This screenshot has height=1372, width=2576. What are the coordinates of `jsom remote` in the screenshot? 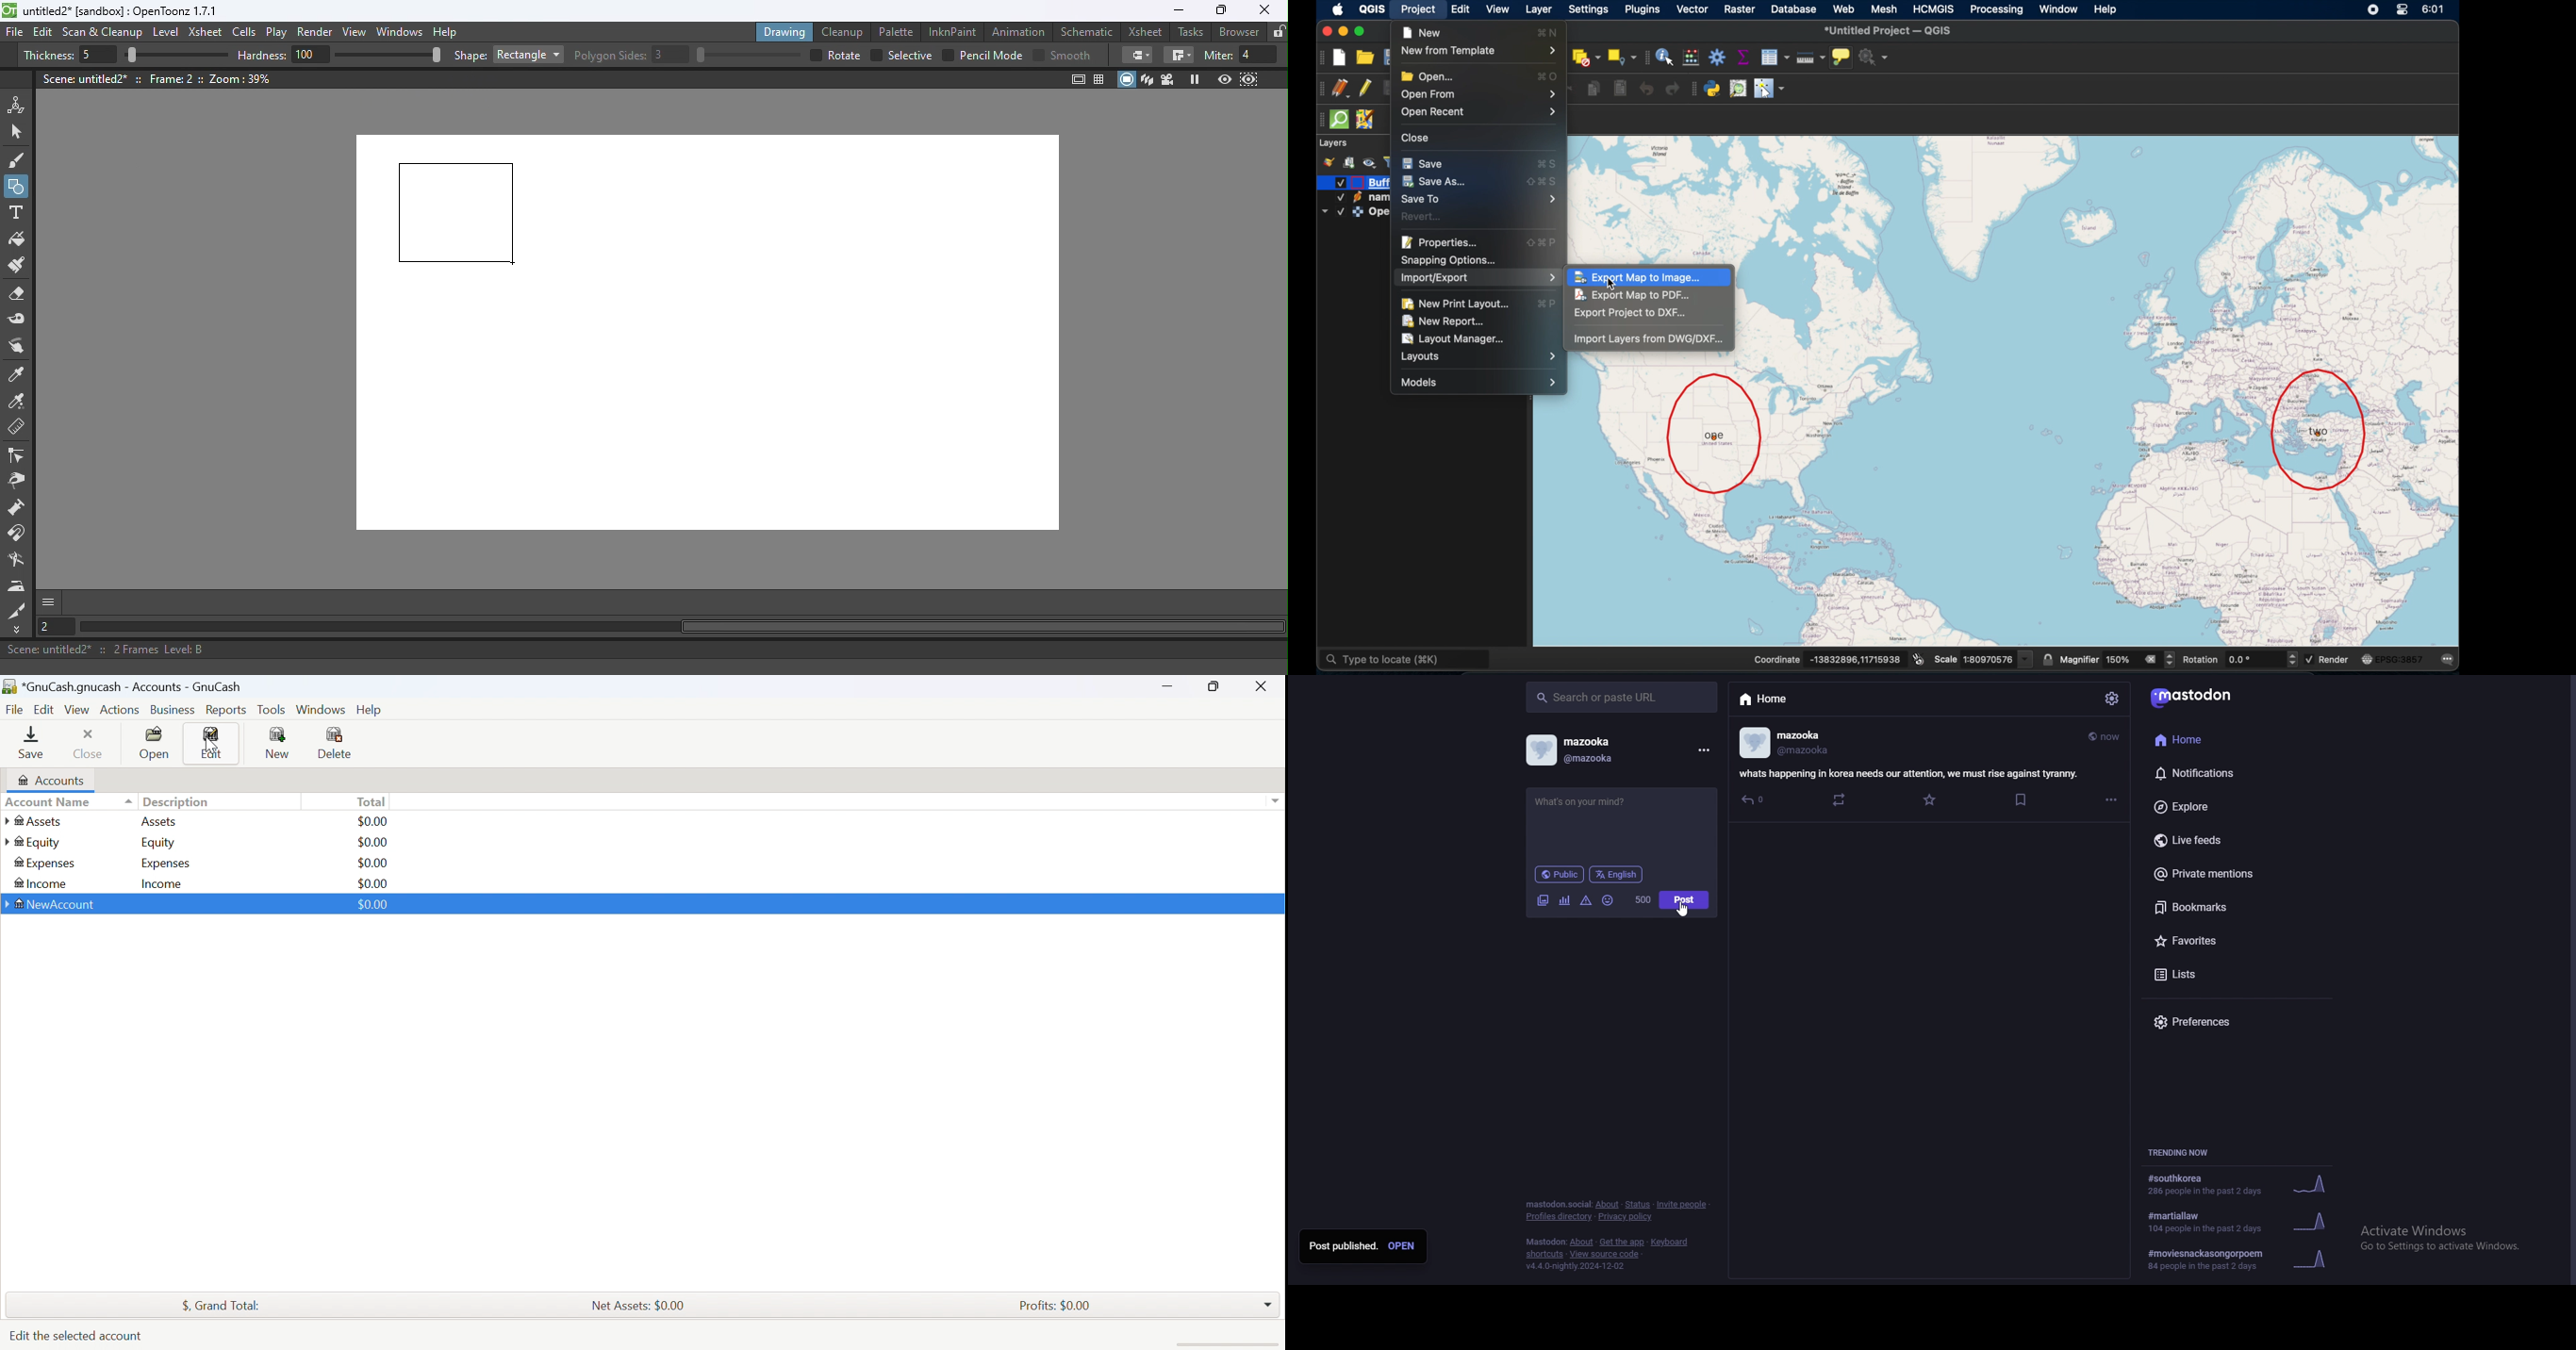 It's located at (1365, 120).